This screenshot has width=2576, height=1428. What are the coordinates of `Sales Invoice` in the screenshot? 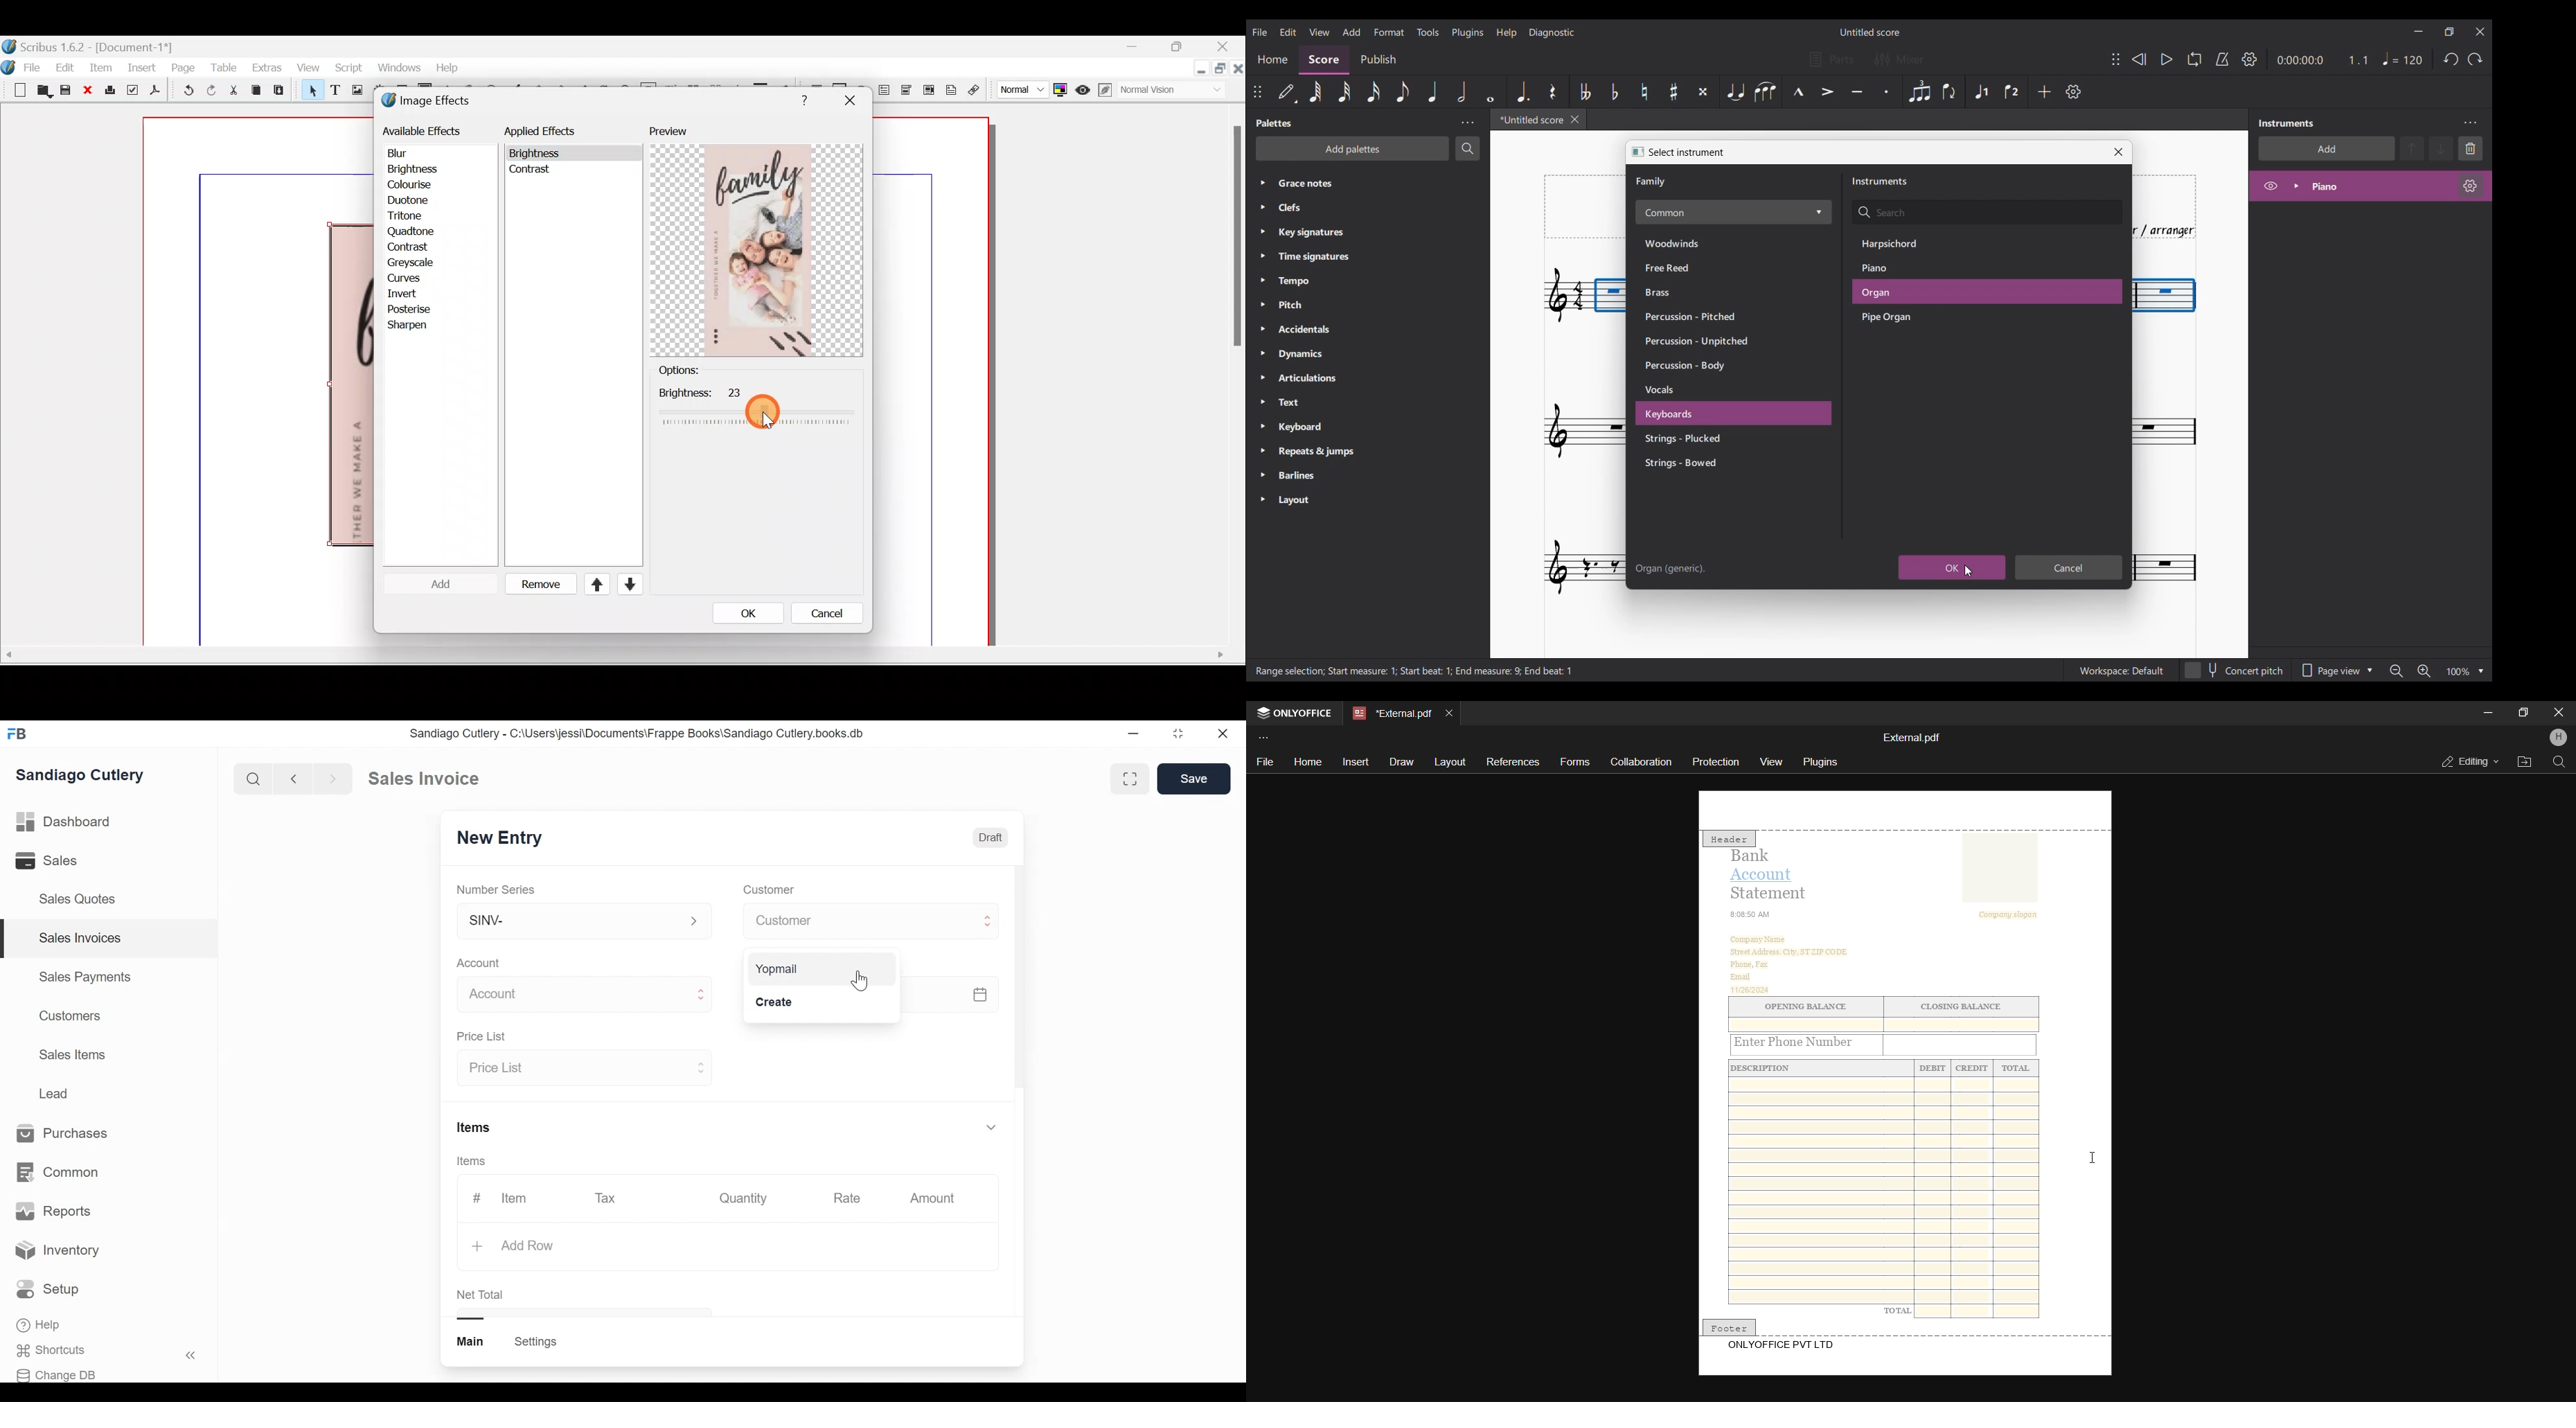 It's located at (423, 779).